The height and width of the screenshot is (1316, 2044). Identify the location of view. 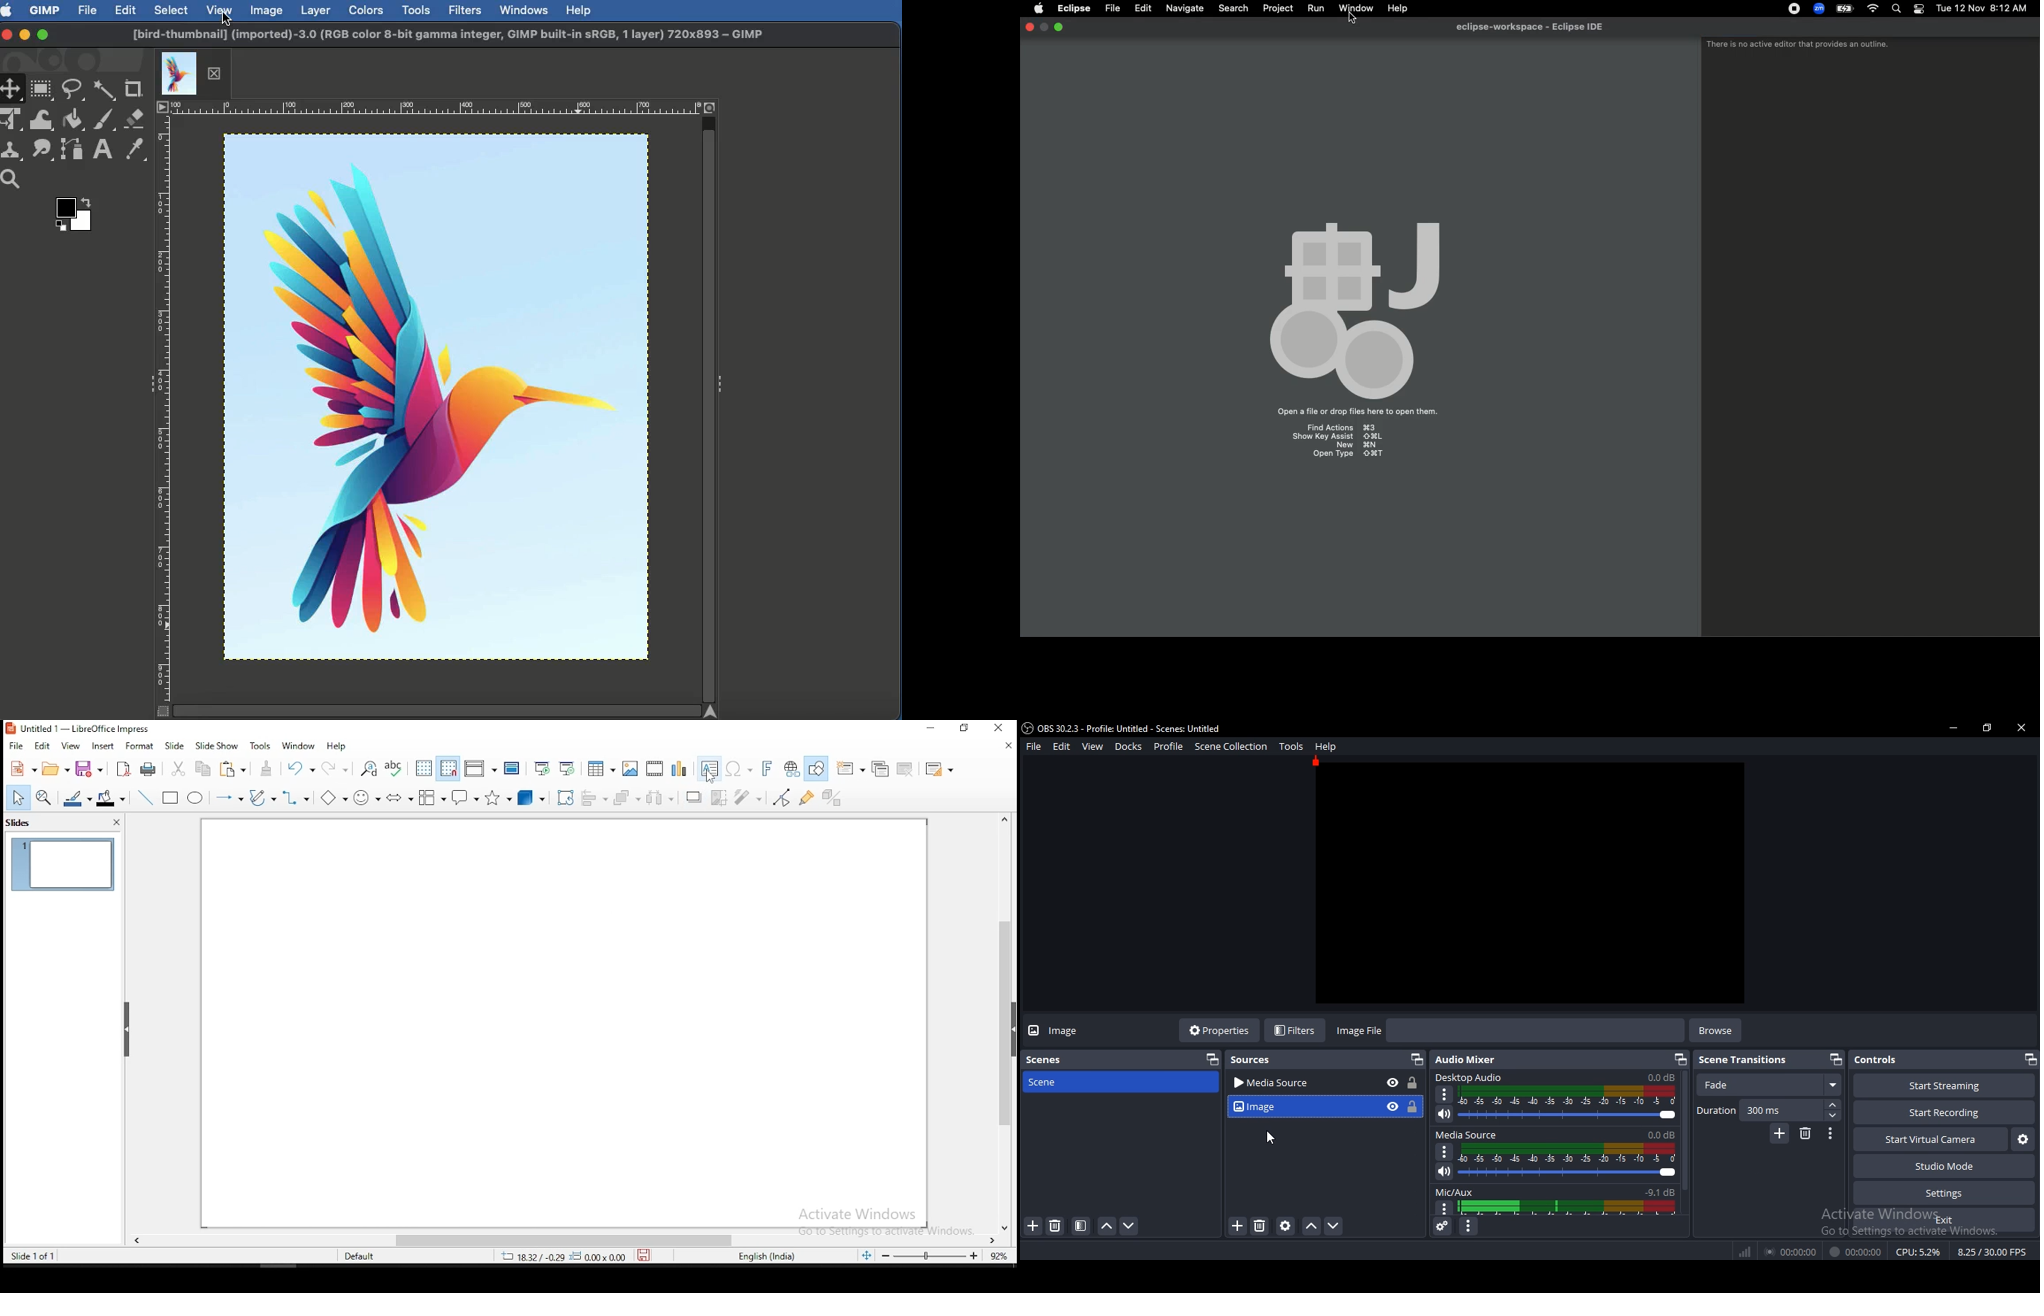
(1092, 745).